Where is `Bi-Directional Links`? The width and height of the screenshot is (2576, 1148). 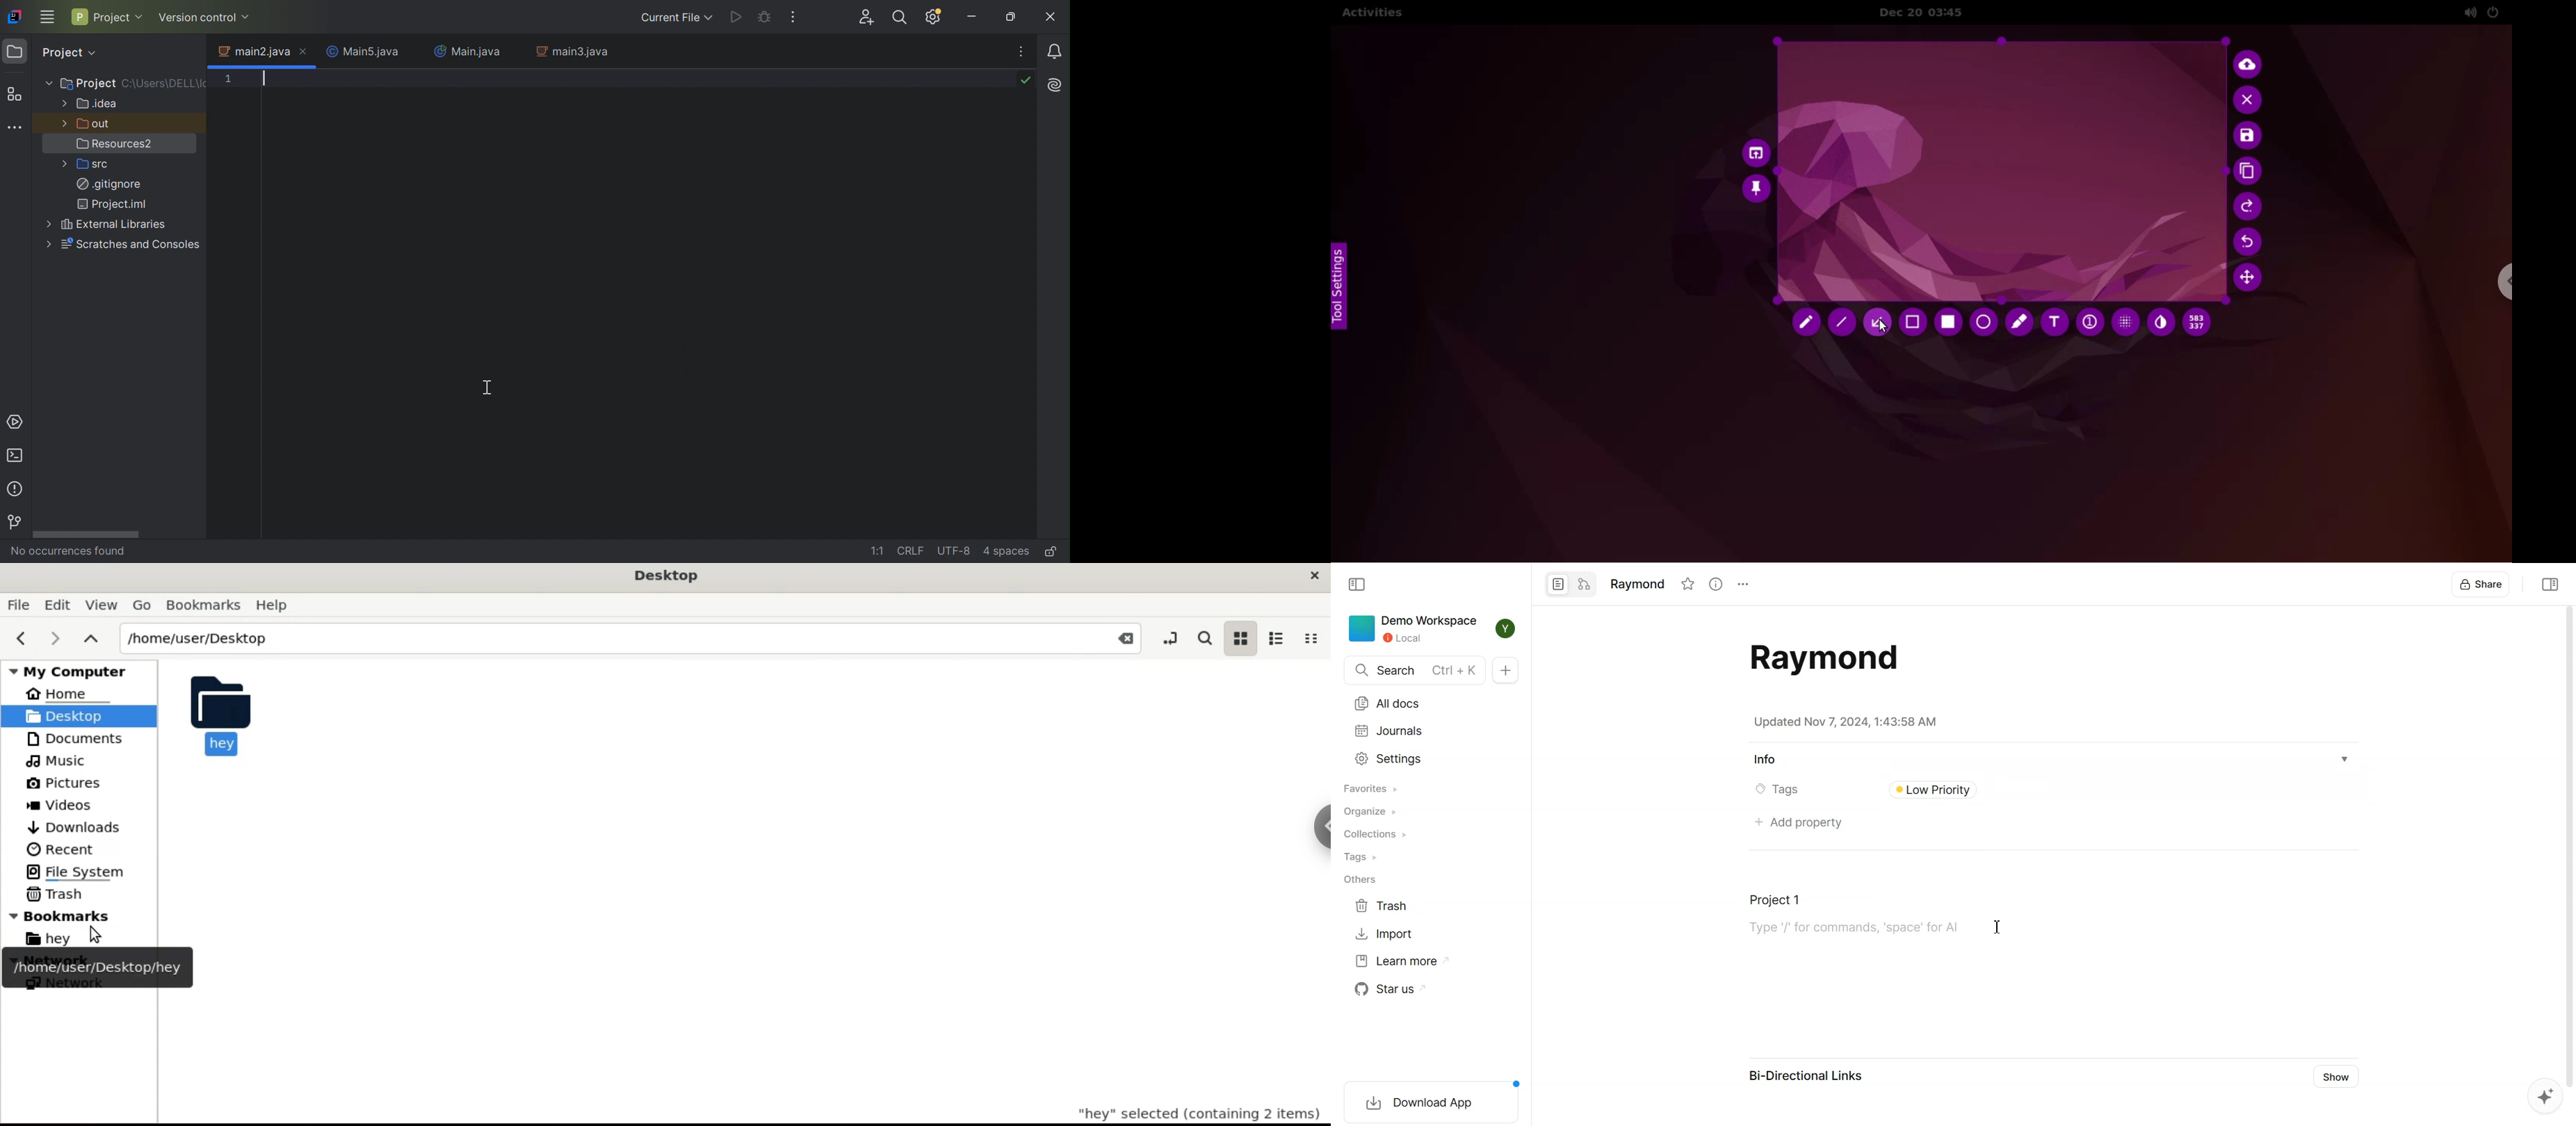
Bi-Directional Links is located at coordinates (1807, 1078).